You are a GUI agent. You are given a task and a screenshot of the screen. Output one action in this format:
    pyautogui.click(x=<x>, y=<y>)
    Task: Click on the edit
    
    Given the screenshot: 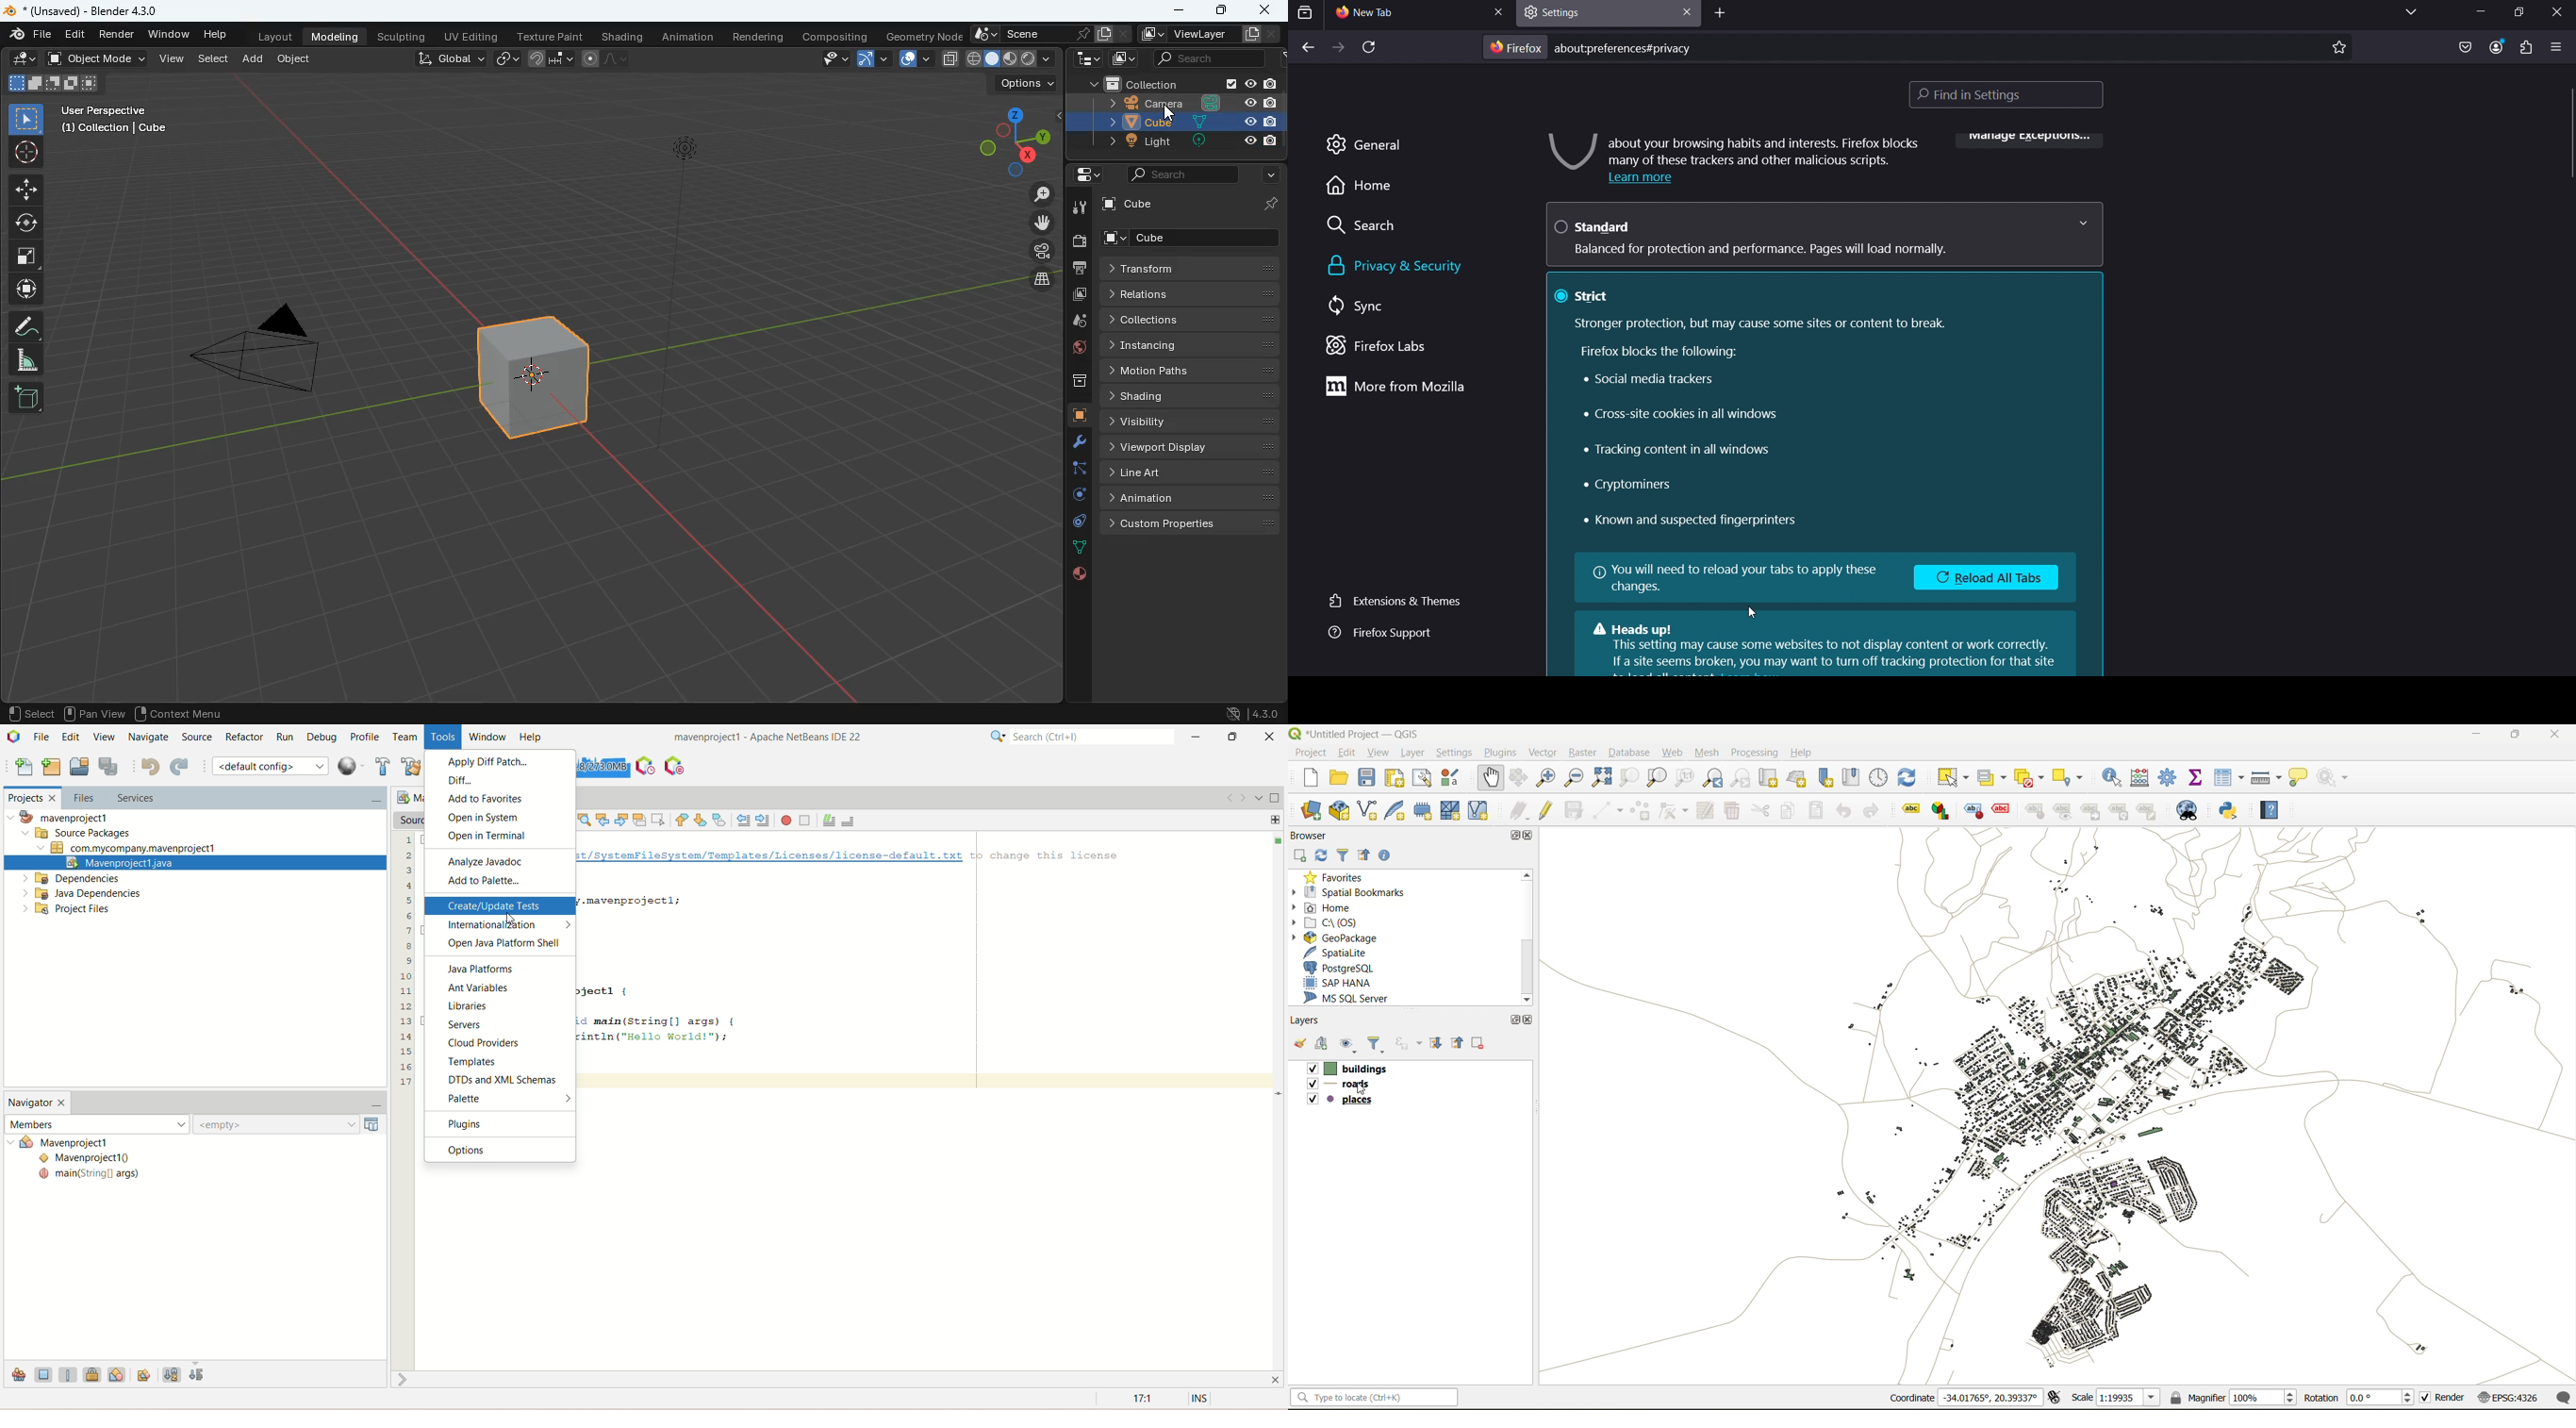 What is the action you would take?
    pyautogui.click(x=70, y=736)
    